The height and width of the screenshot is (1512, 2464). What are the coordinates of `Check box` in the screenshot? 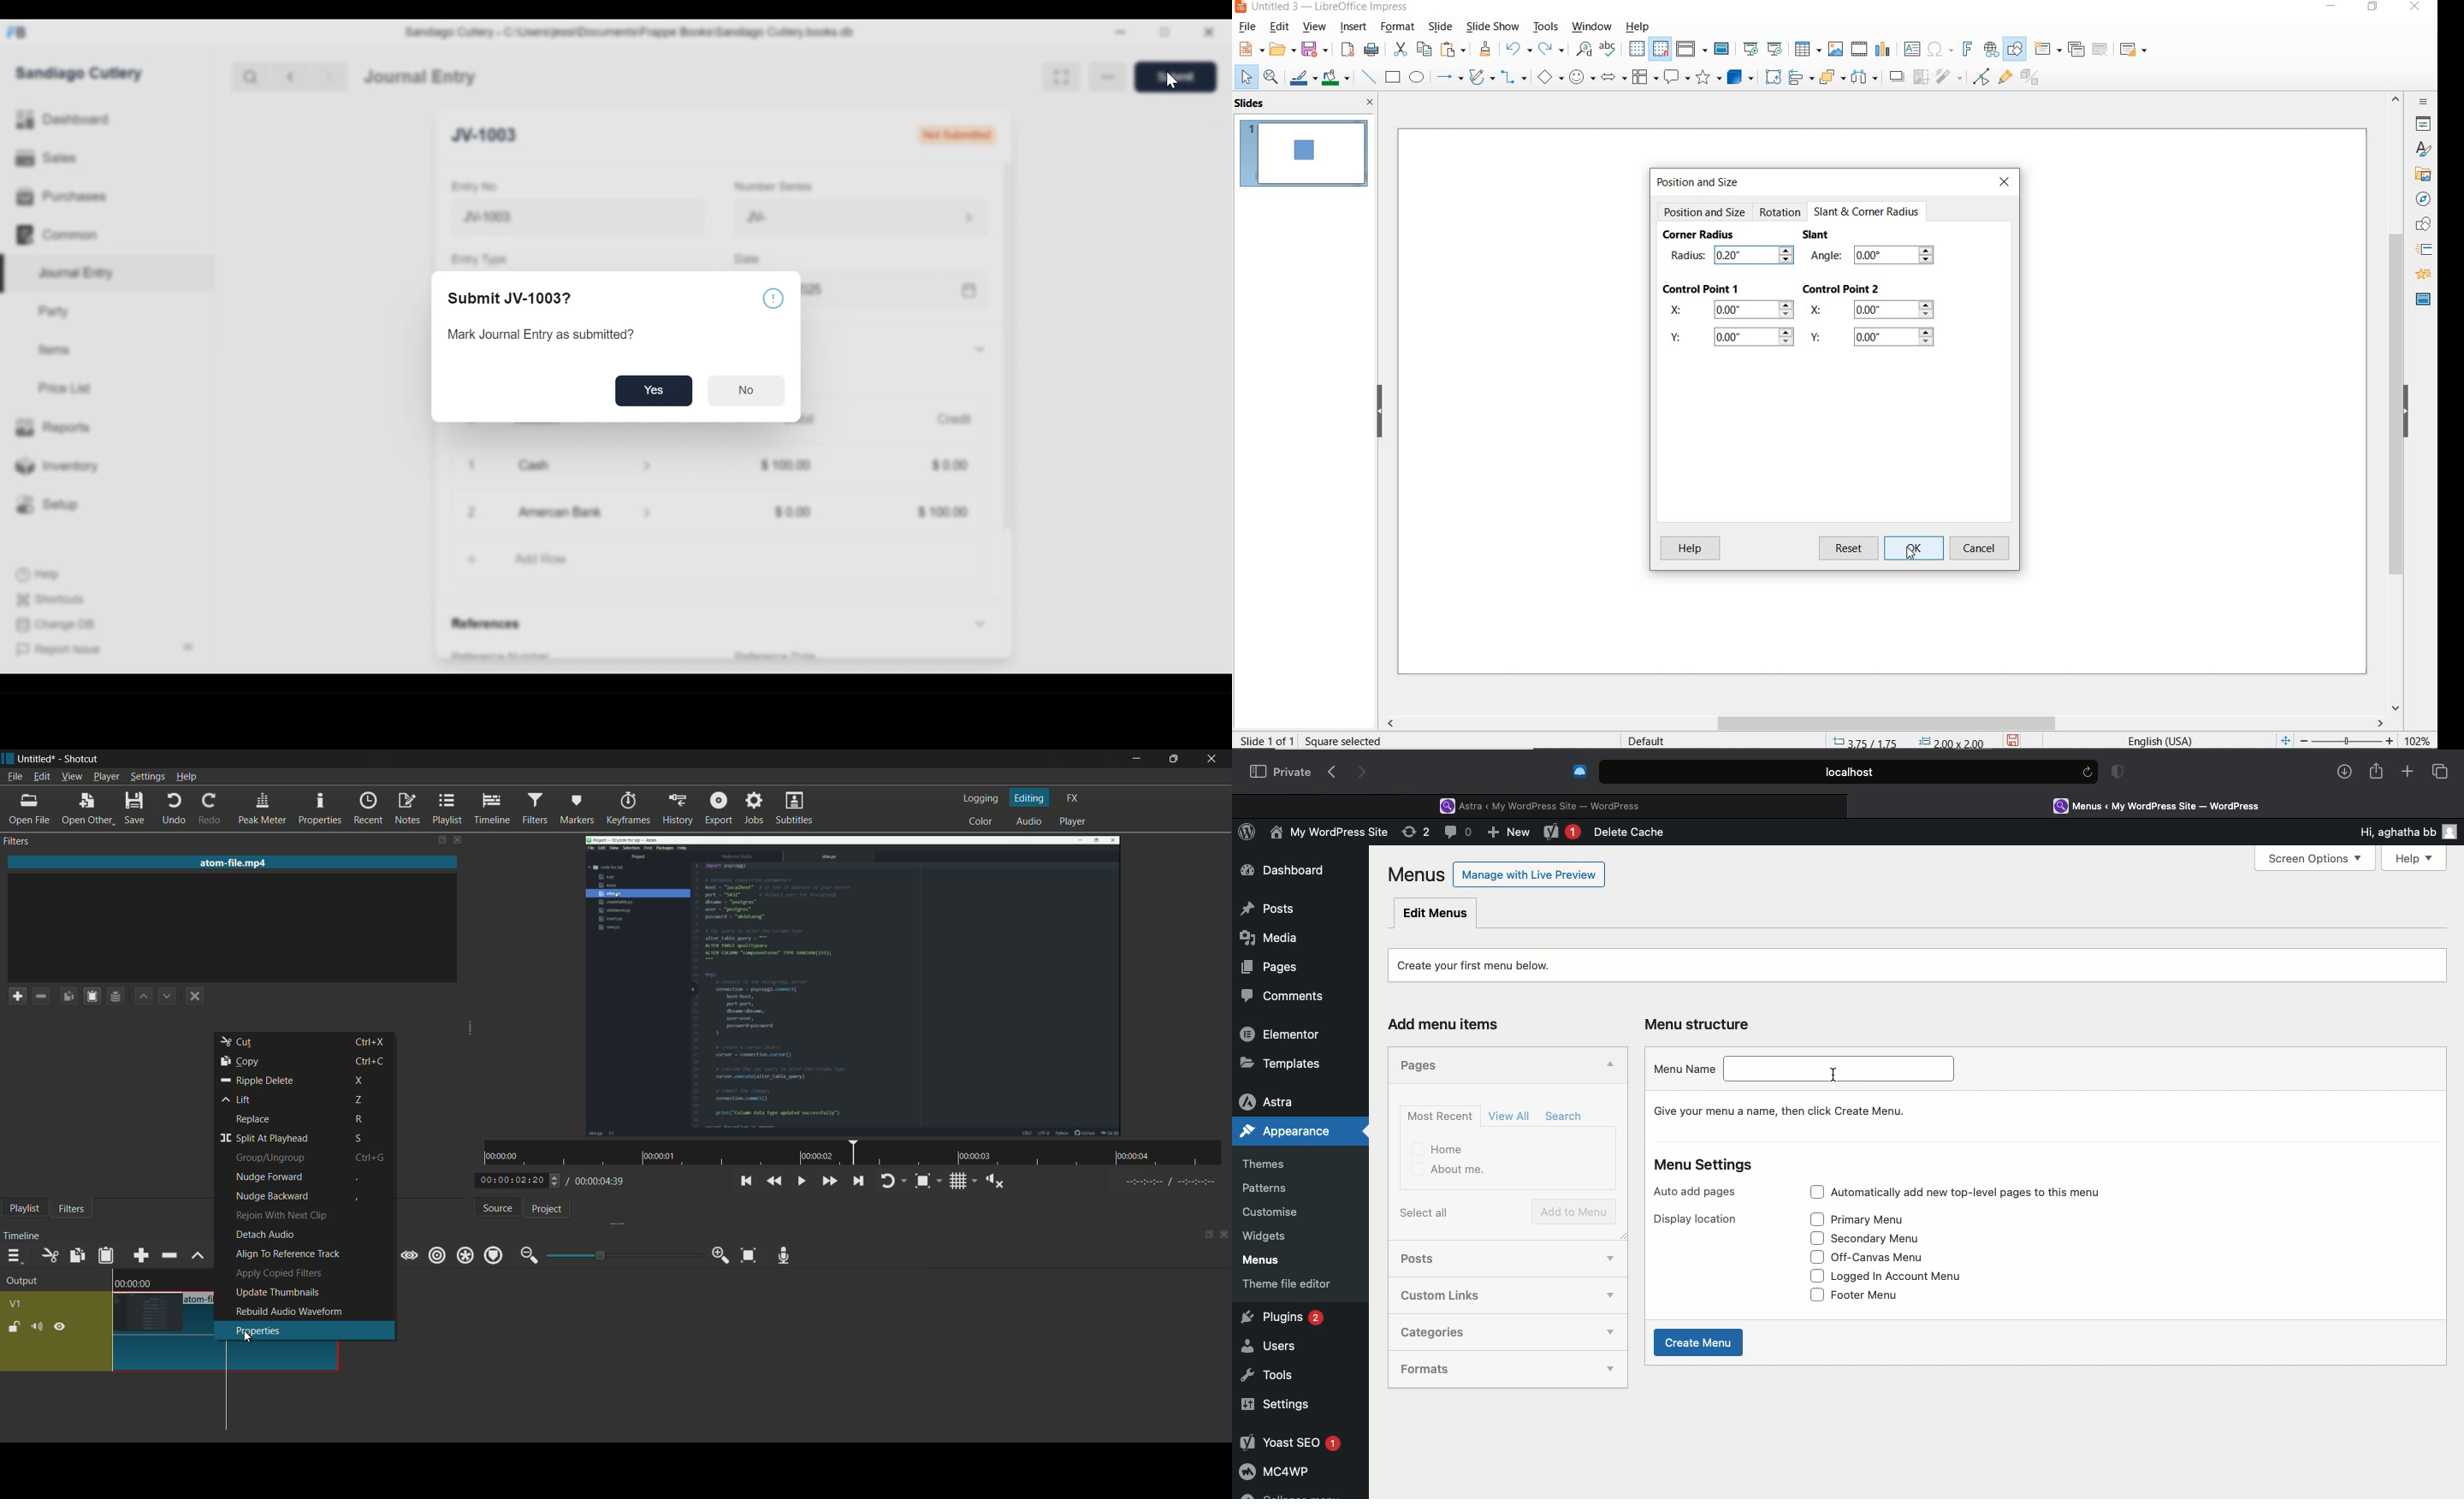 It's located at (1816, 1237).